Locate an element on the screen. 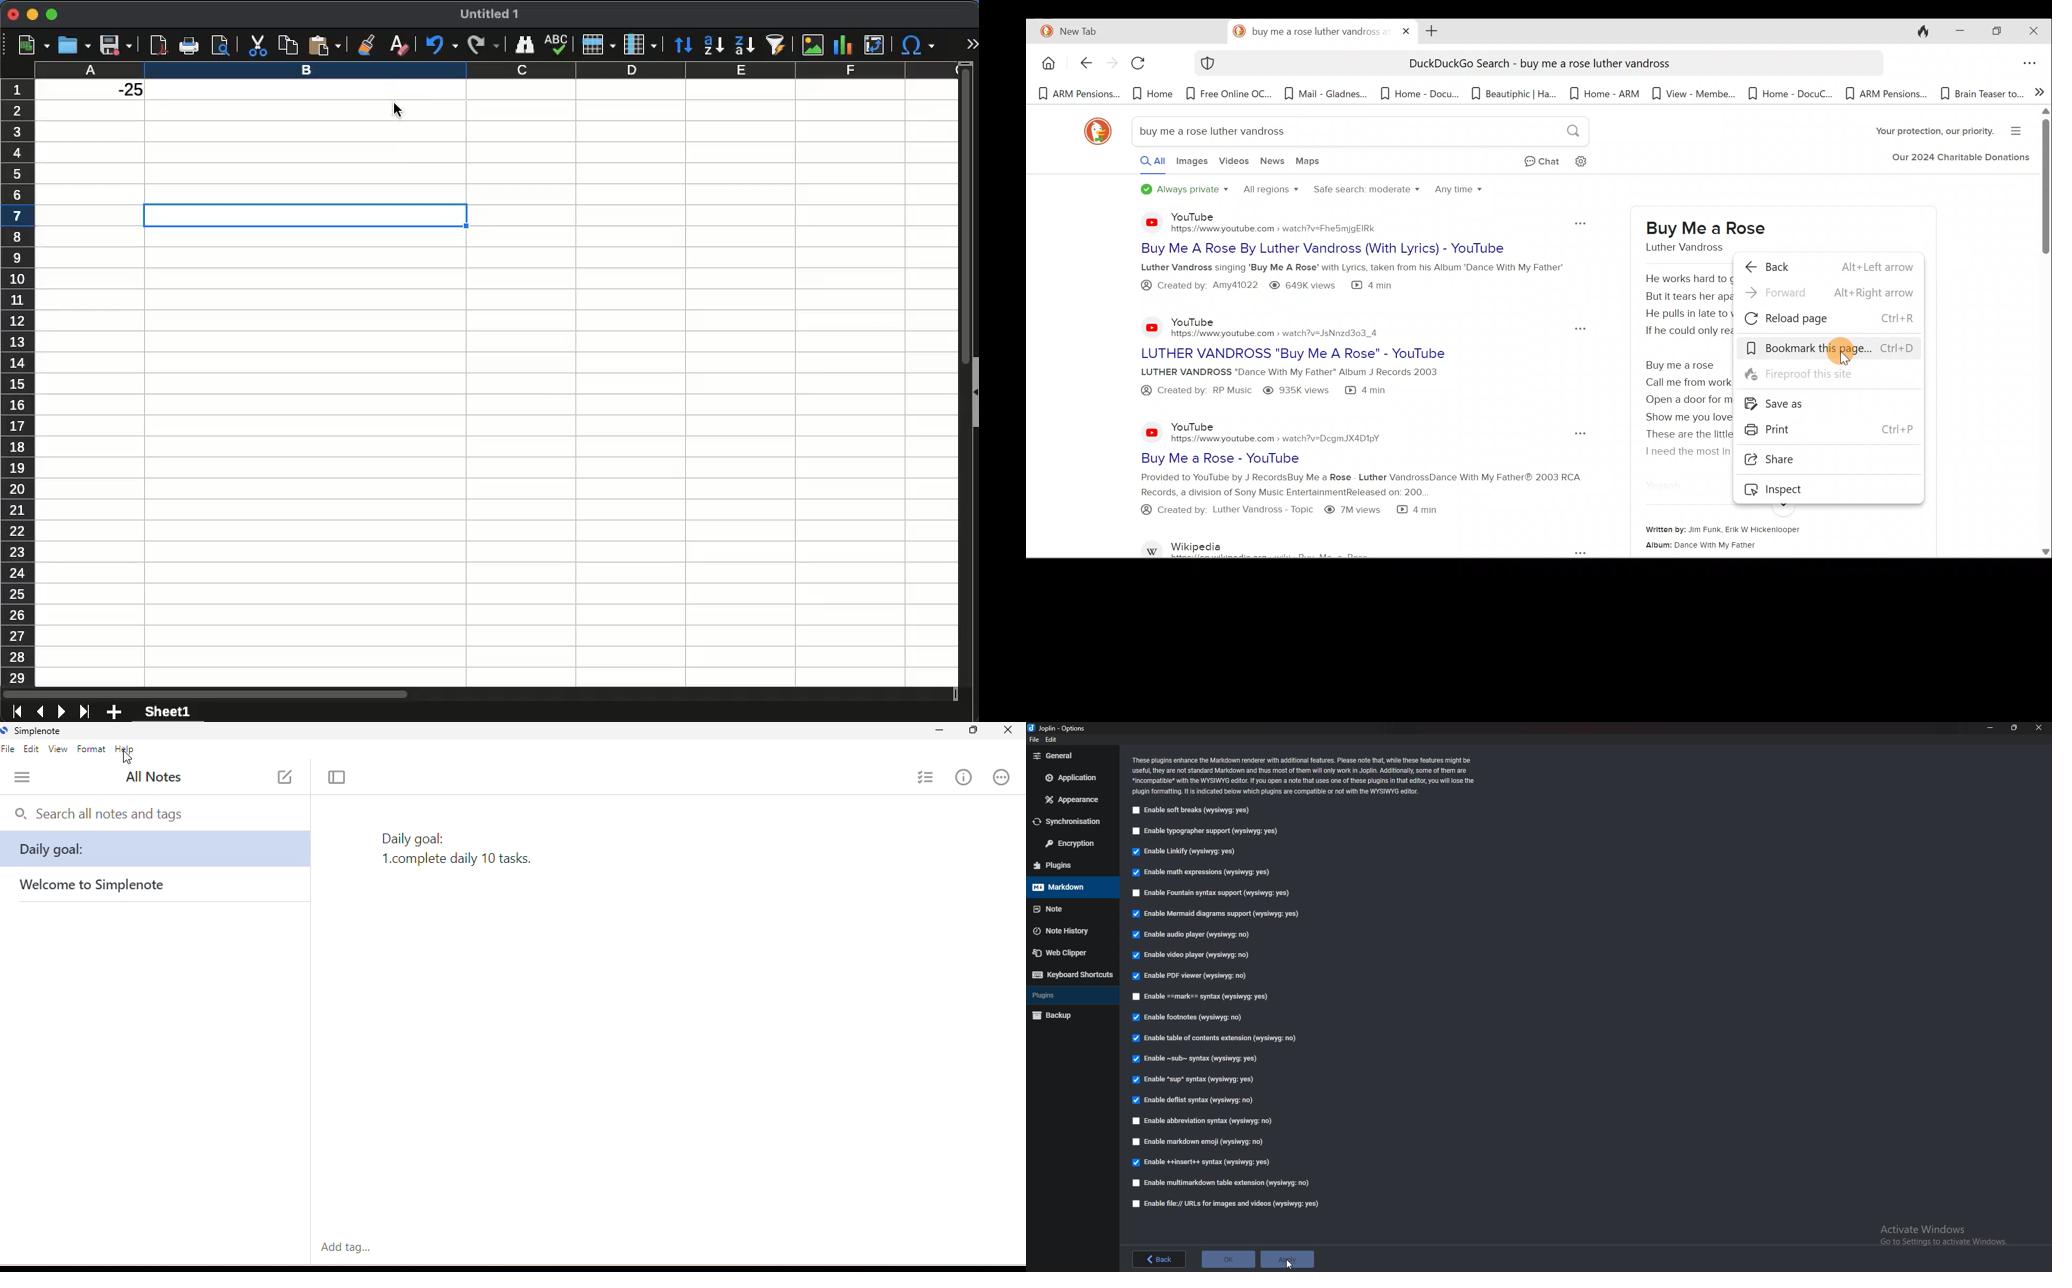  column is located at coordinates (641, 43).